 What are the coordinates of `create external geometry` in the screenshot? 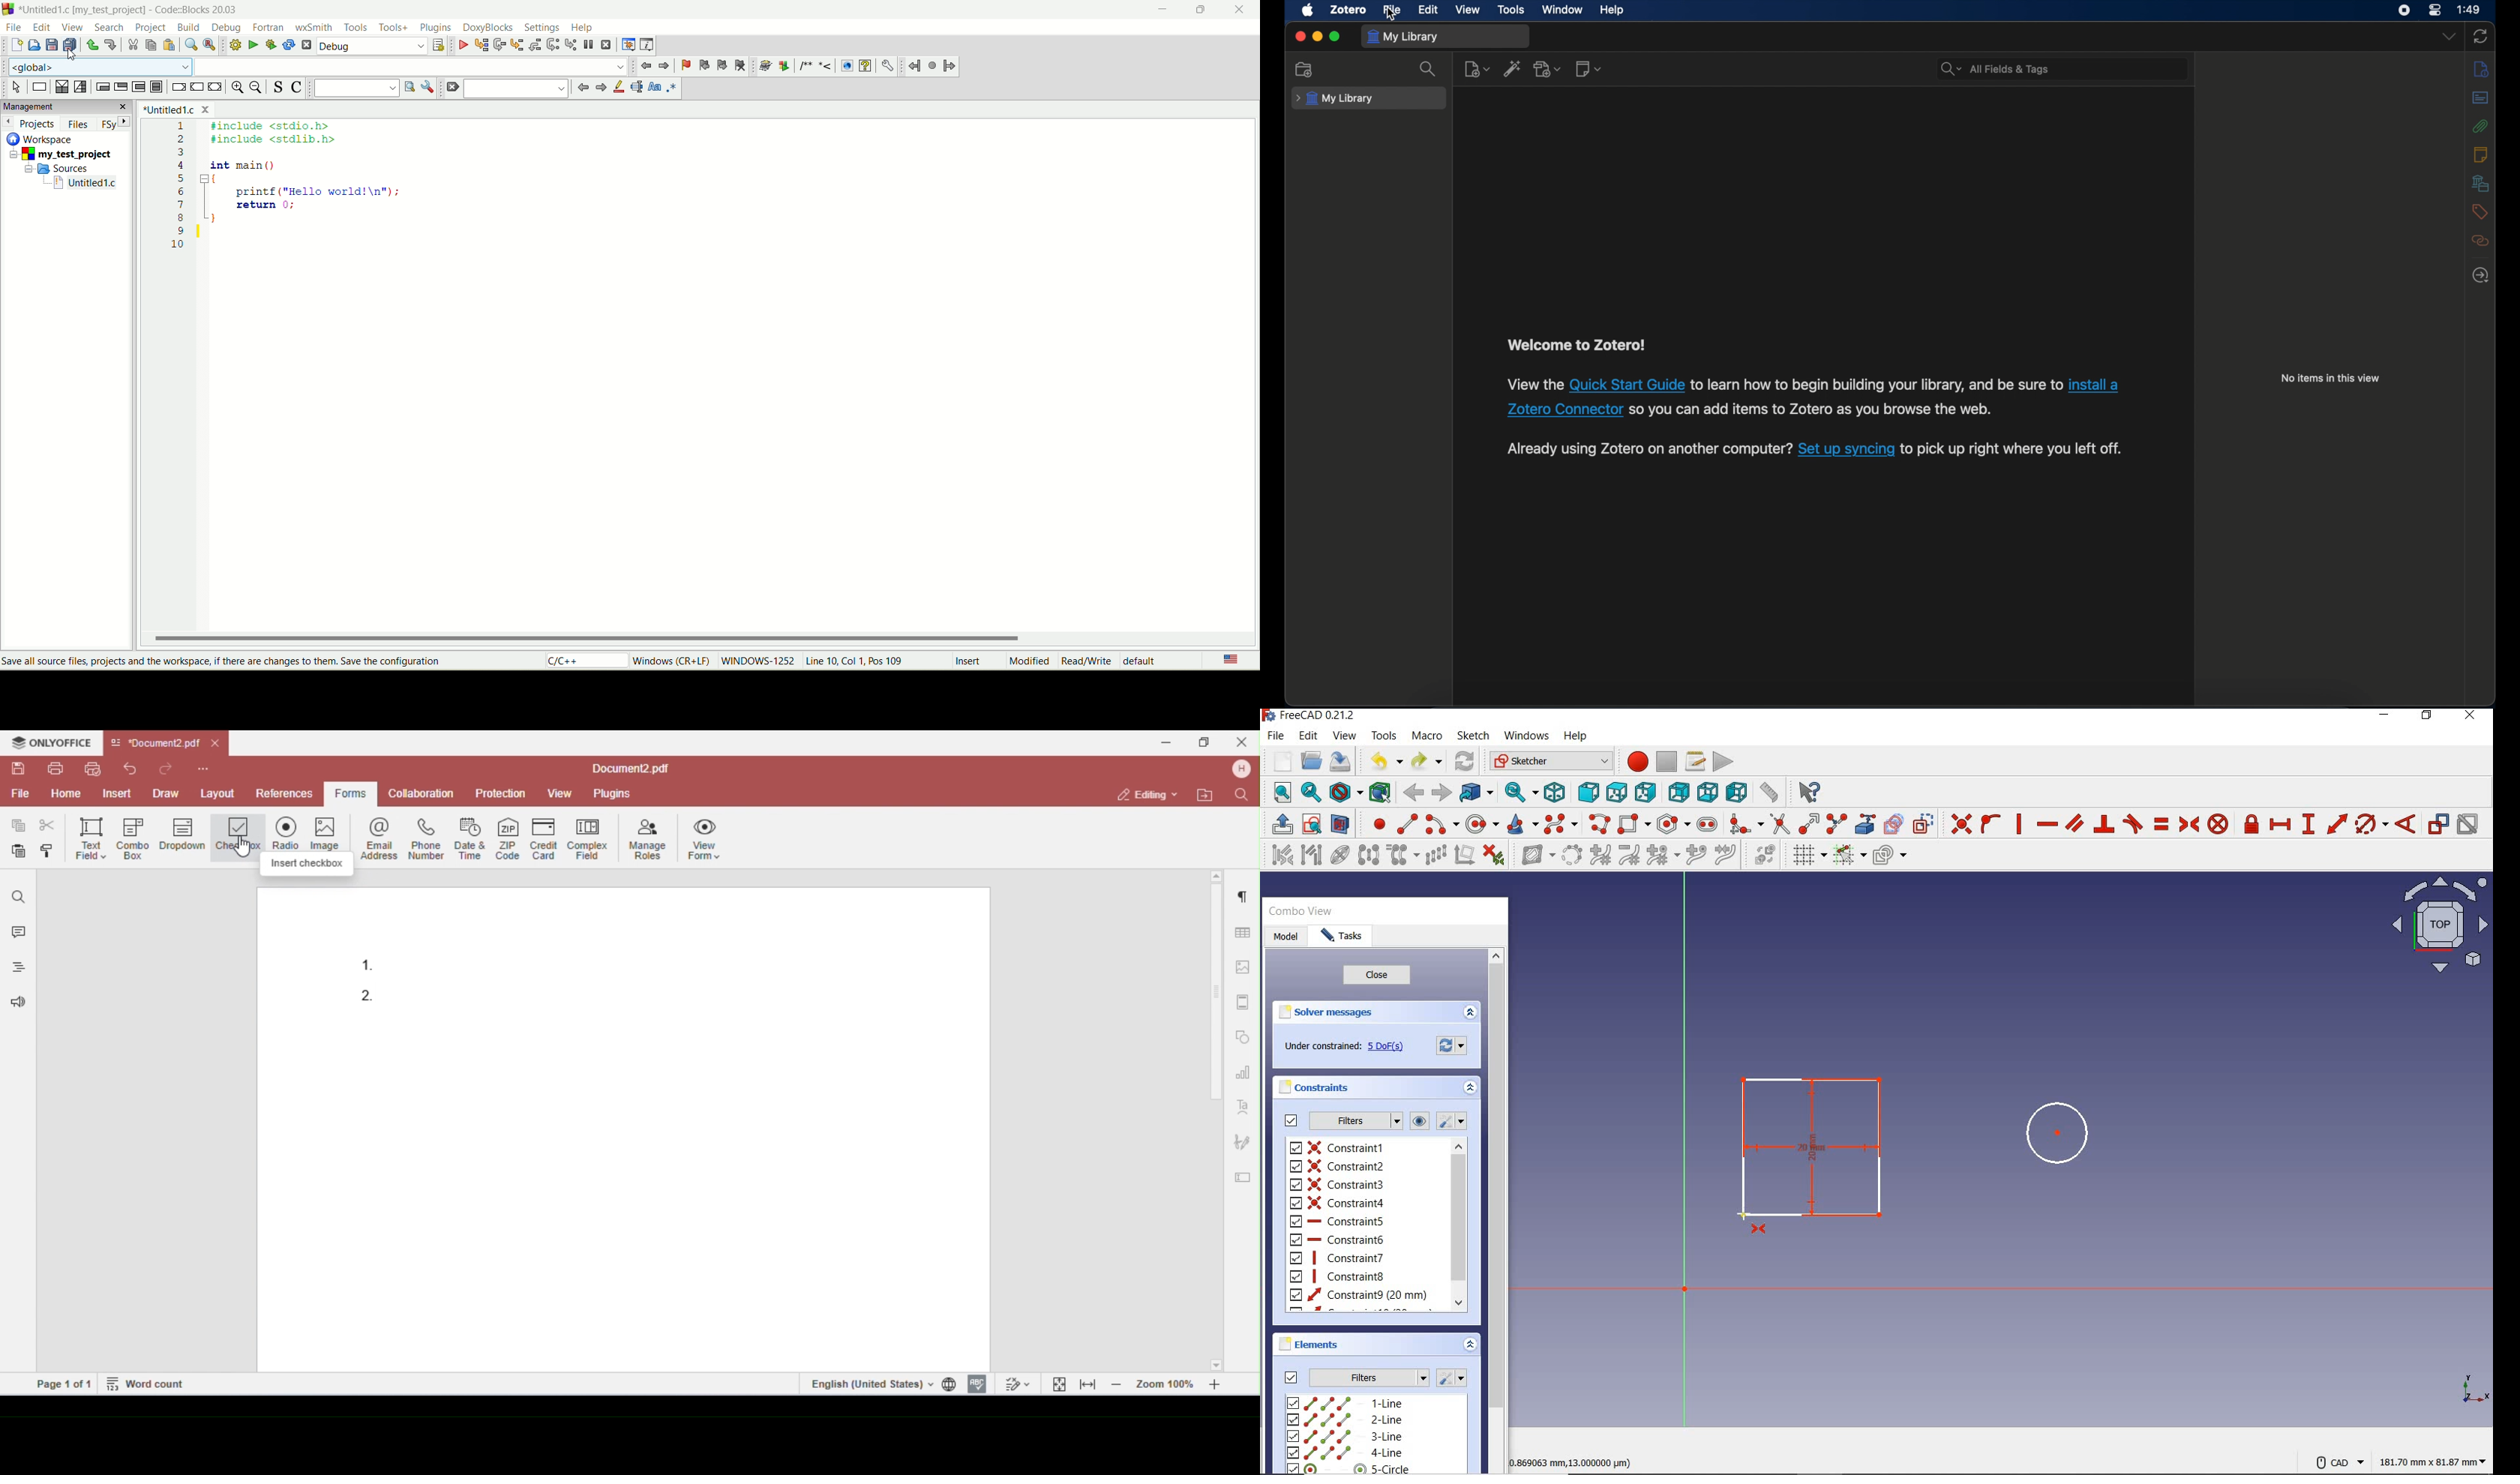 It's located at (1867, 824).